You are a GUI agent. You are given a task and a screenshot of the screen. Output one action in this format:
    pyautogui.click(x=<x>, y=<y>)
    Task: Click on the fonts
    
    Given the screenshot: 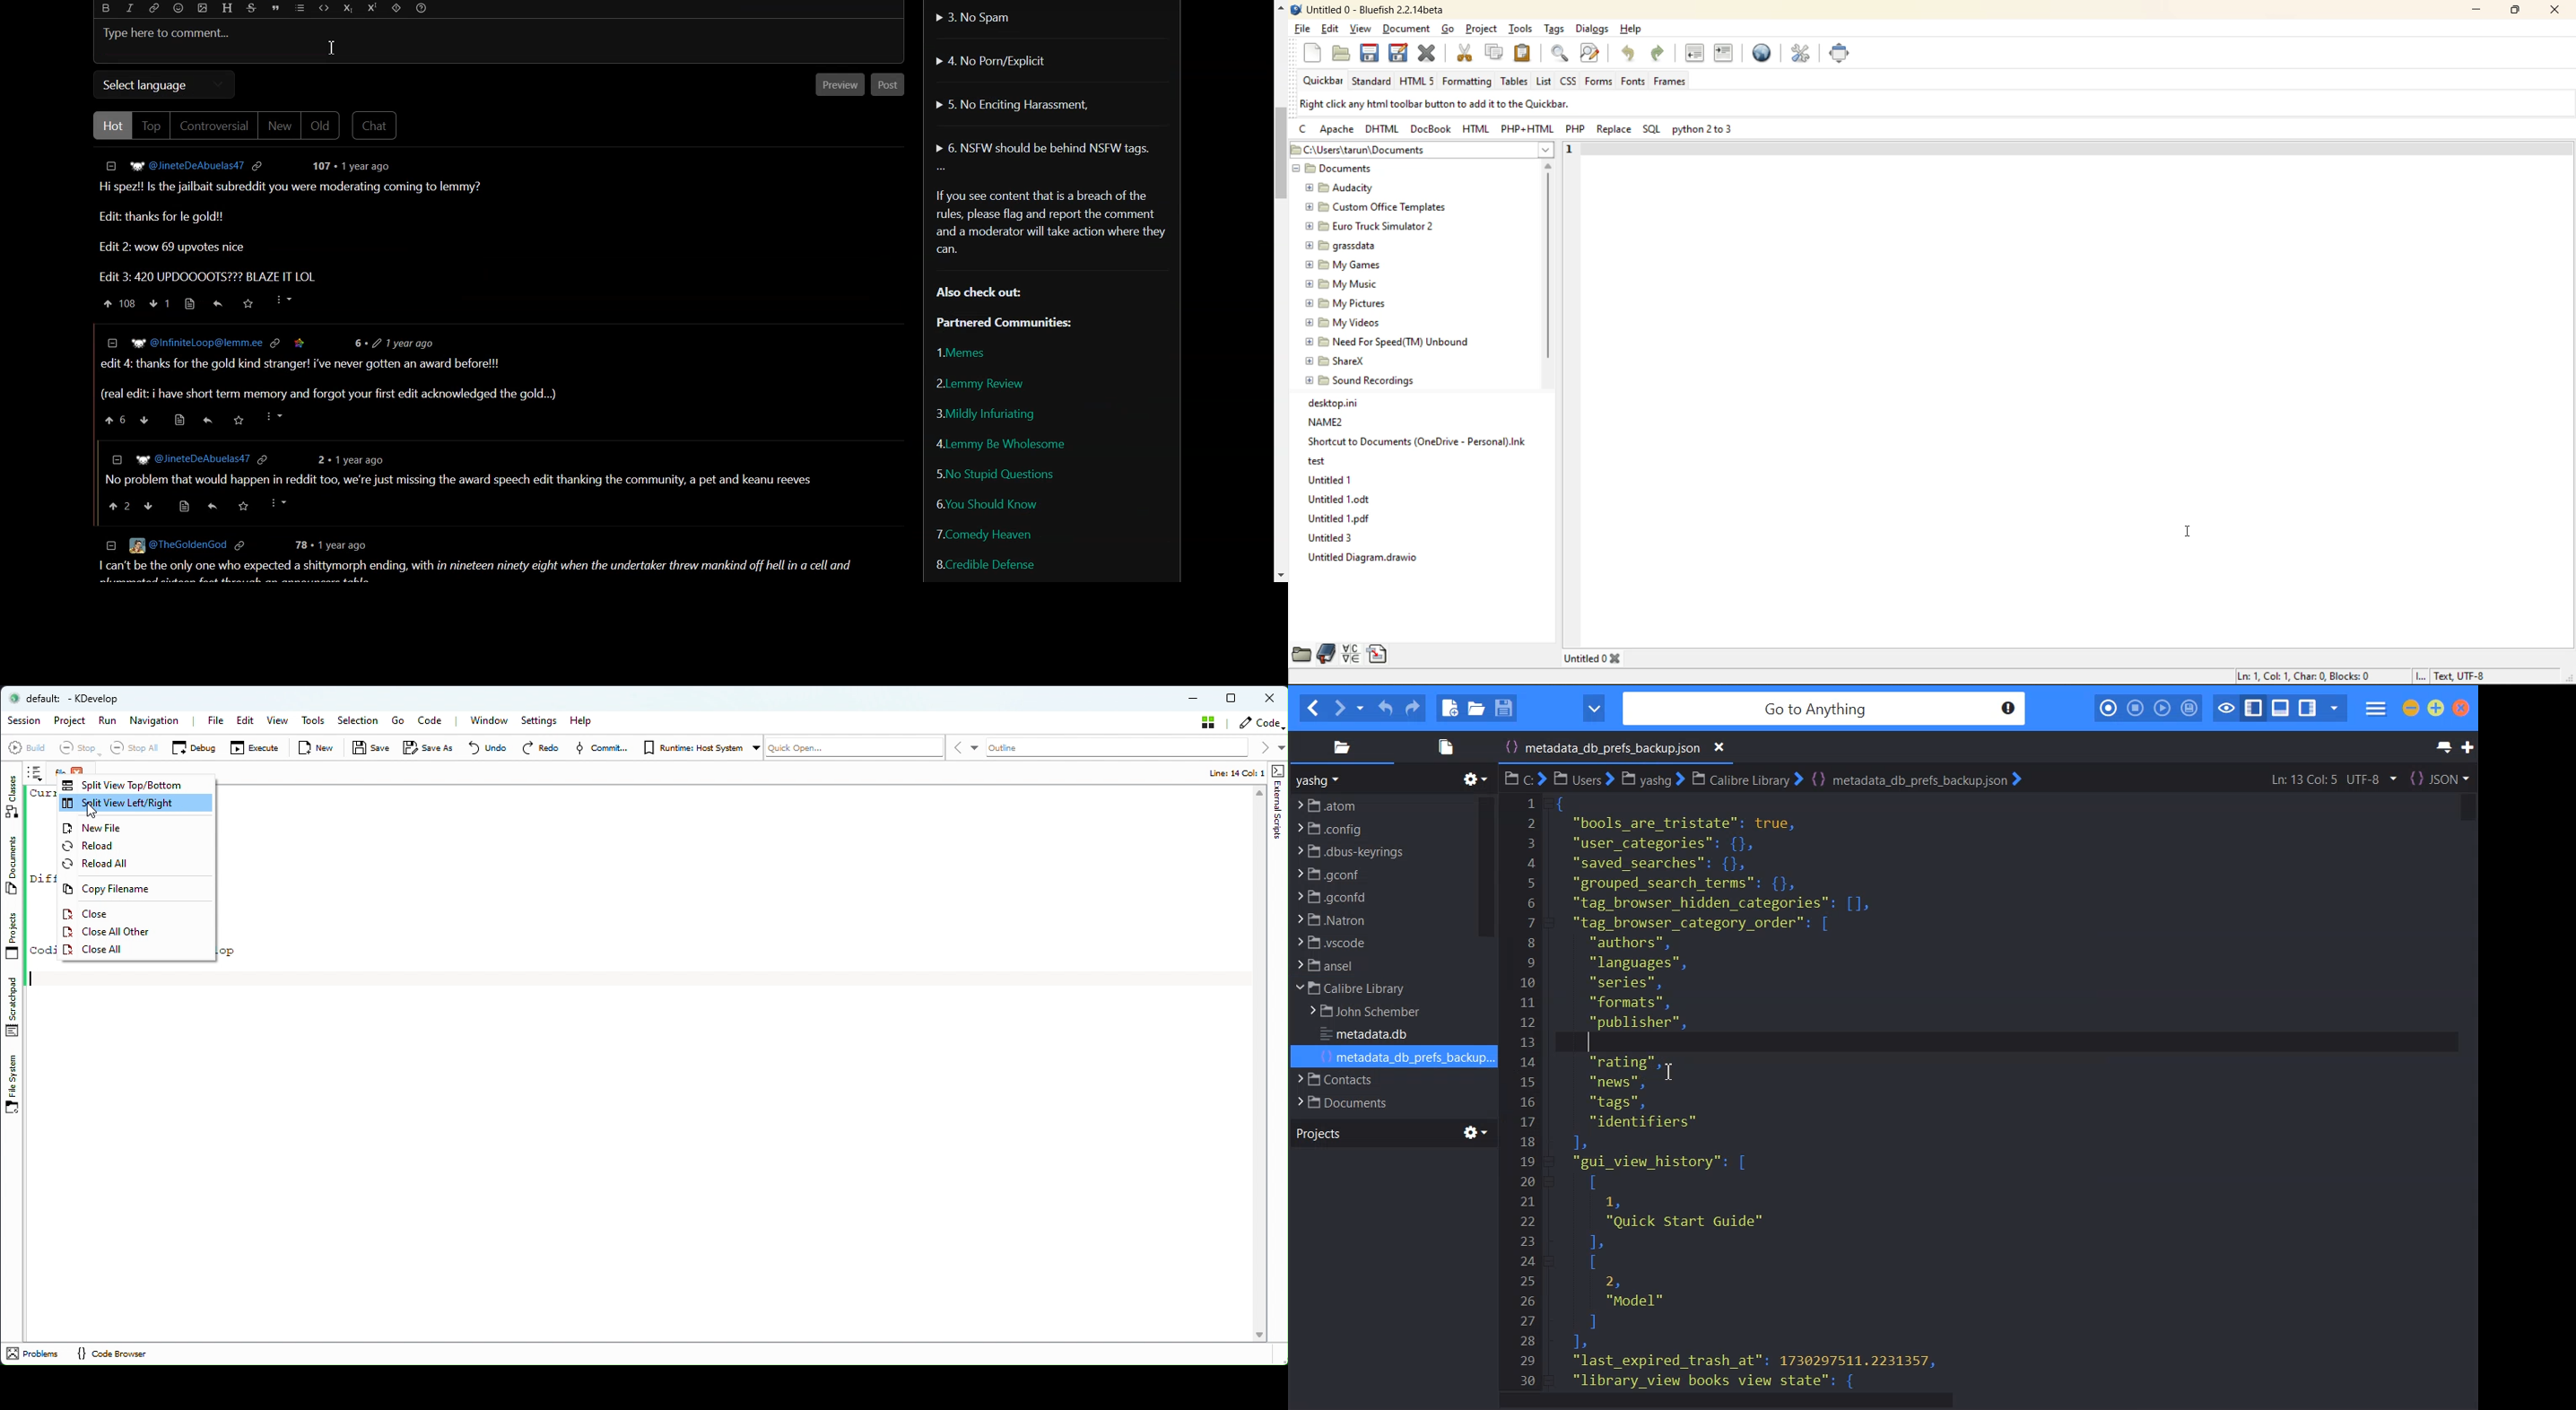 What is the action you would take?
    pyautogui.click(x=1633, y=83)
    